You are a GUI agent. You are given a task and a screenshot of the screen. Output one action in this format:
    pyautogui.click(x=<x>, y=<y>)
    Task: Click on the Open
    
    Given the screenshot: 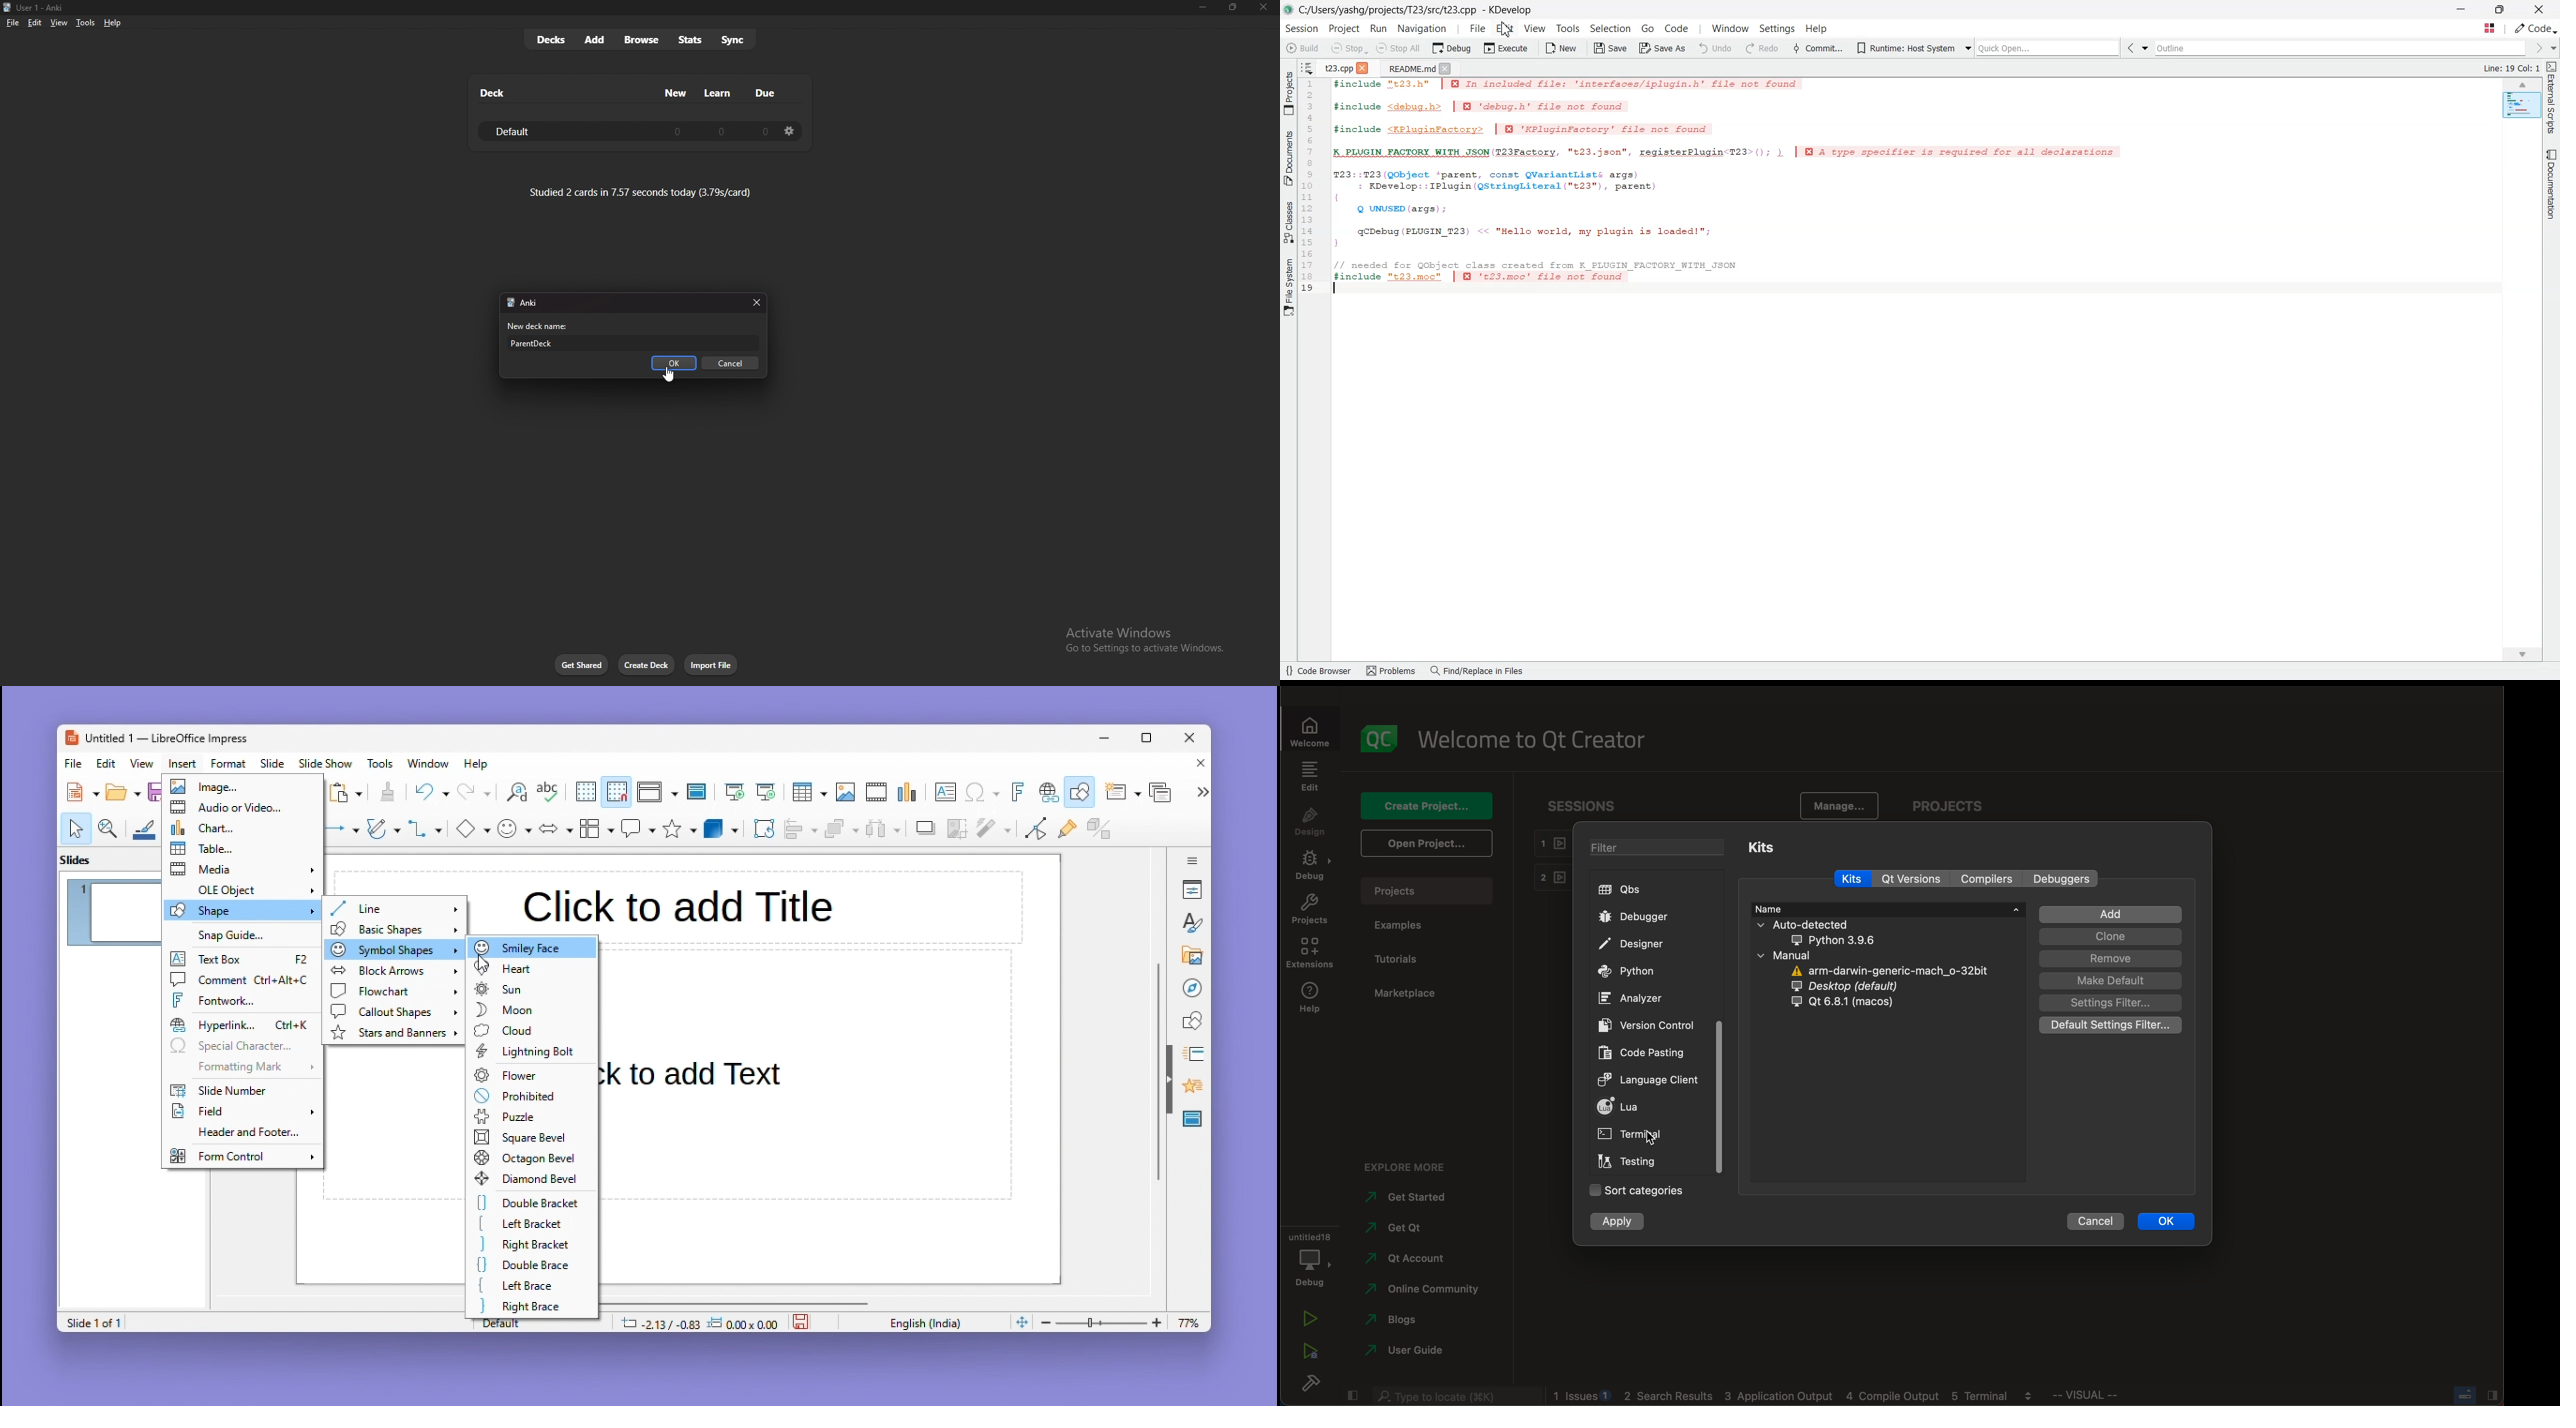 What is the action you would take?
    pyautogui.click(x=123, y=793)
    